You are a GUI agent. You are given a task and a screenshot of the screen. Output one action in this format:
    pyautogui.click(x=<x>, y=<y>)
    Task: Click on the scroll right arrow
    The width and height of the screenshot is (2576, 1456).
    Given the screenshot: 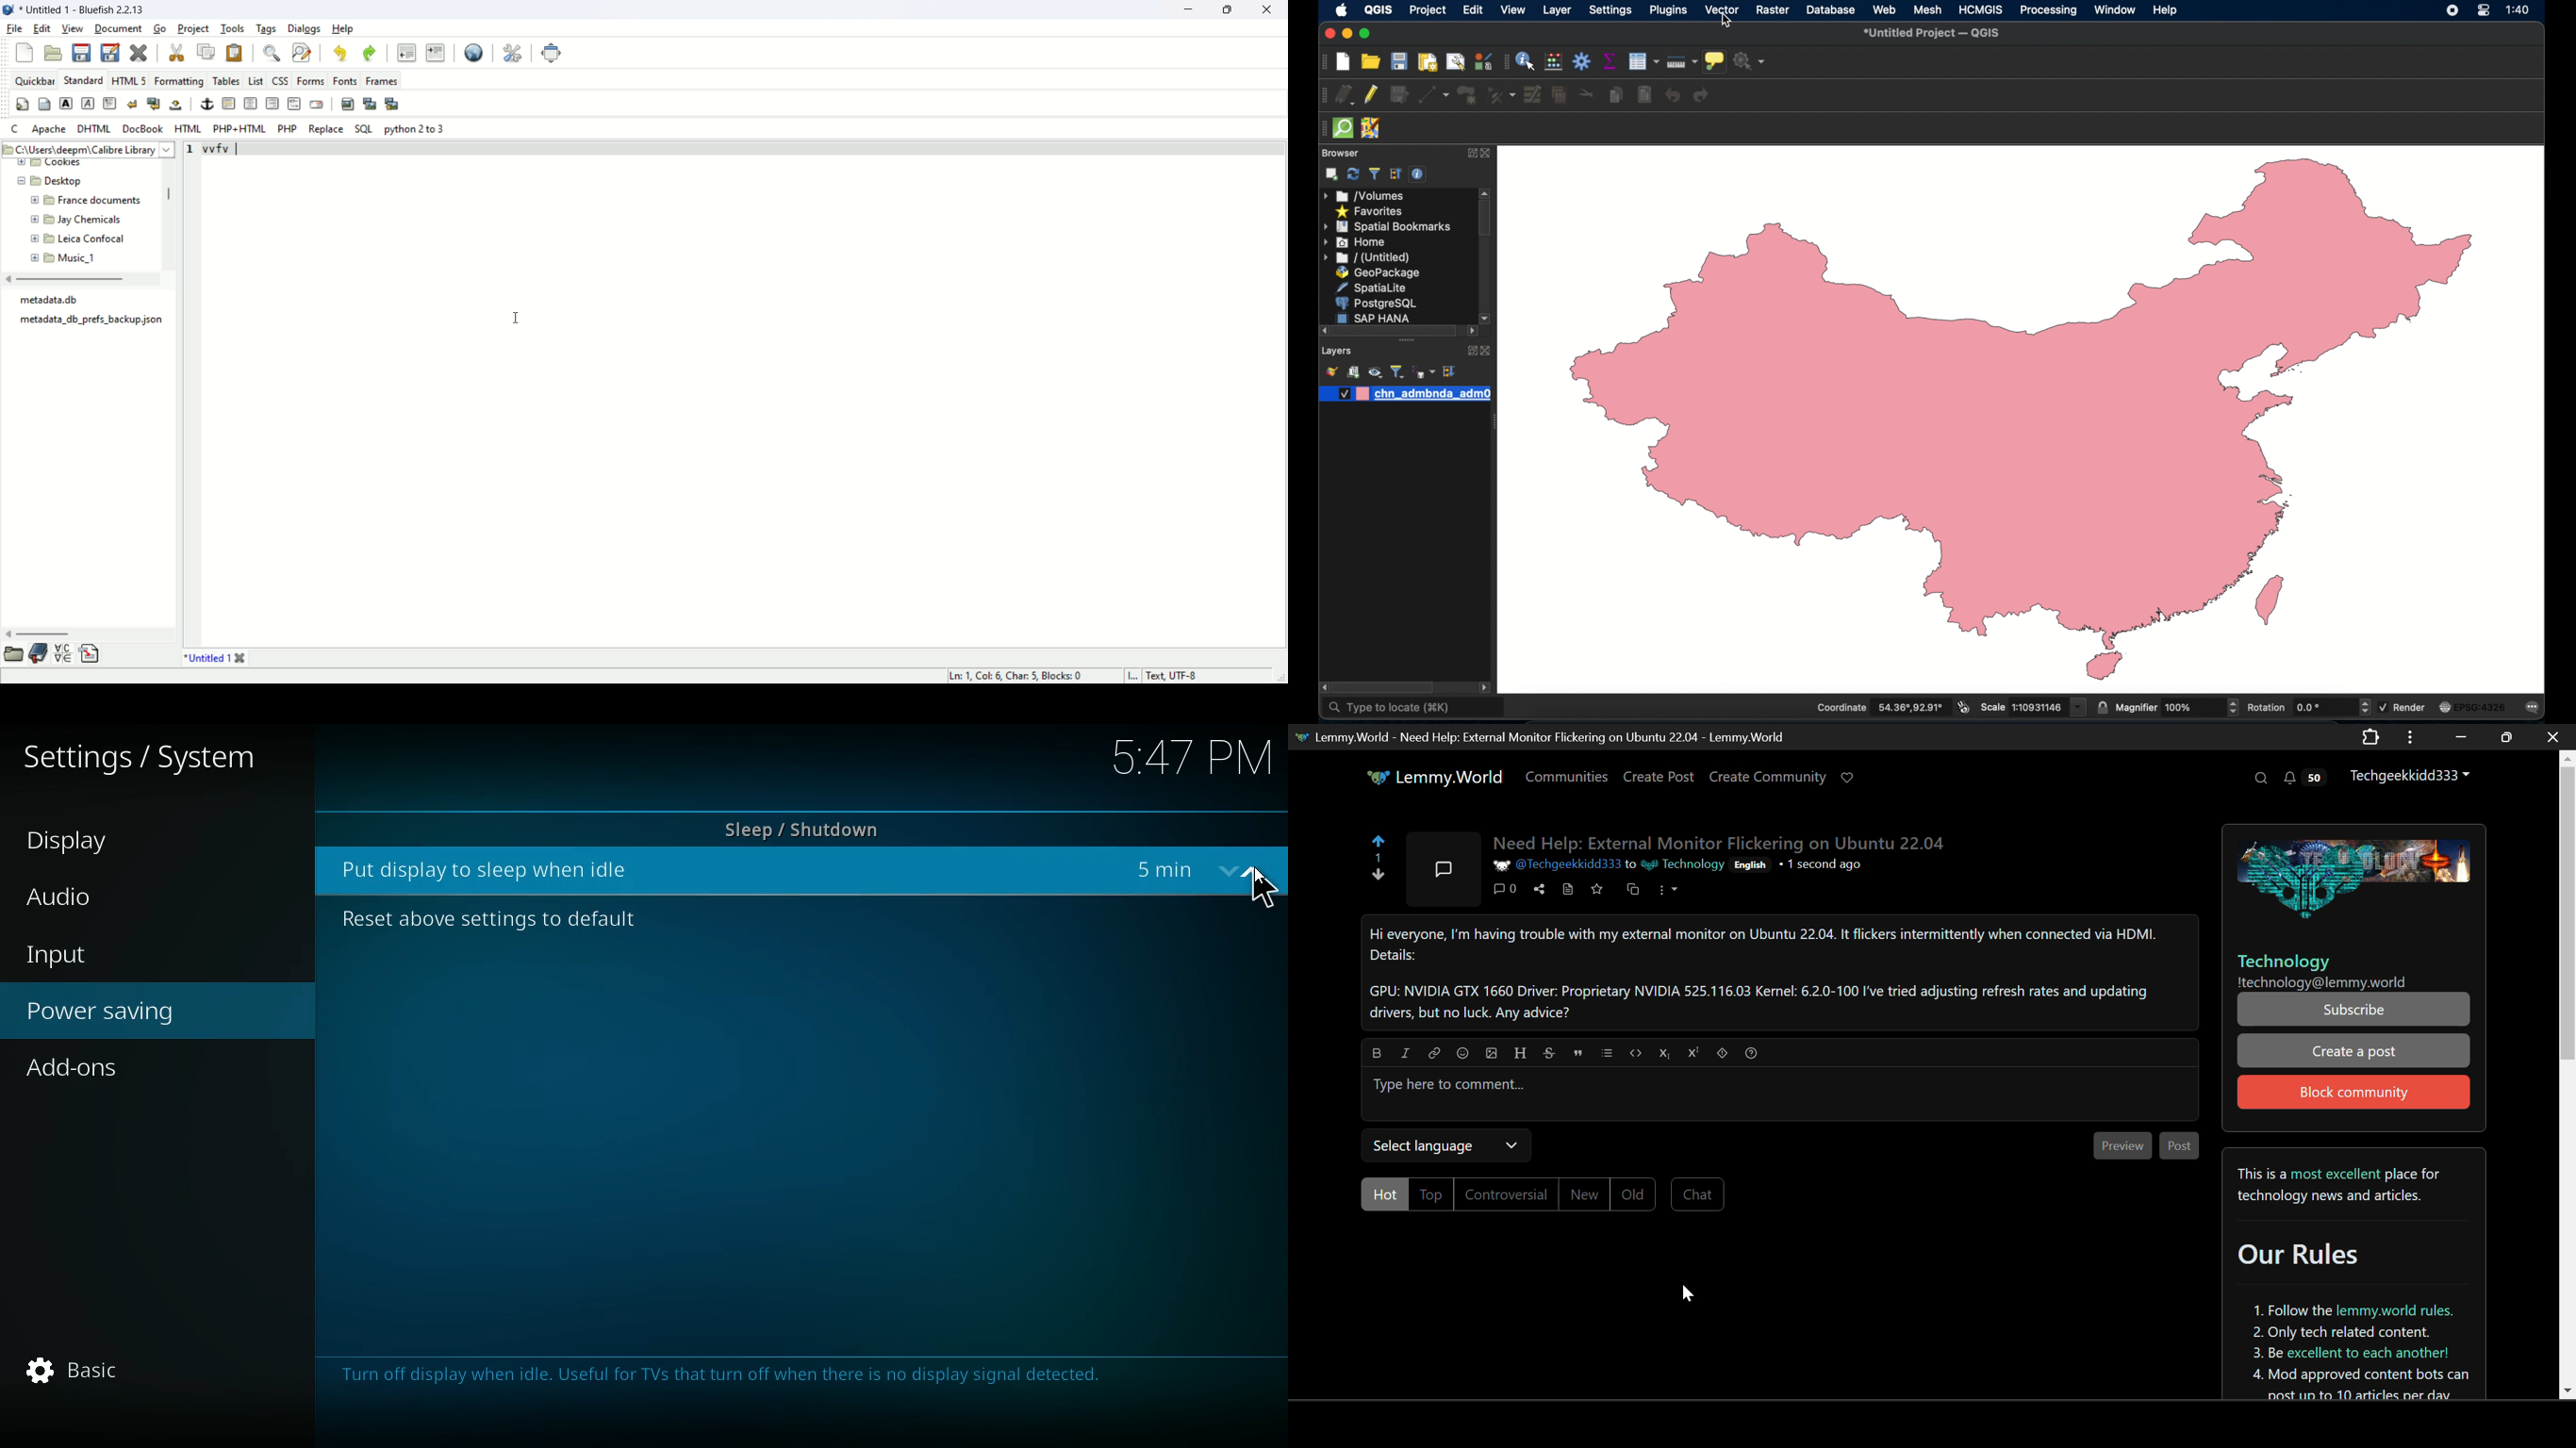 What is the action you would take?
    pyautogui.click(x=1321, y=687)
    